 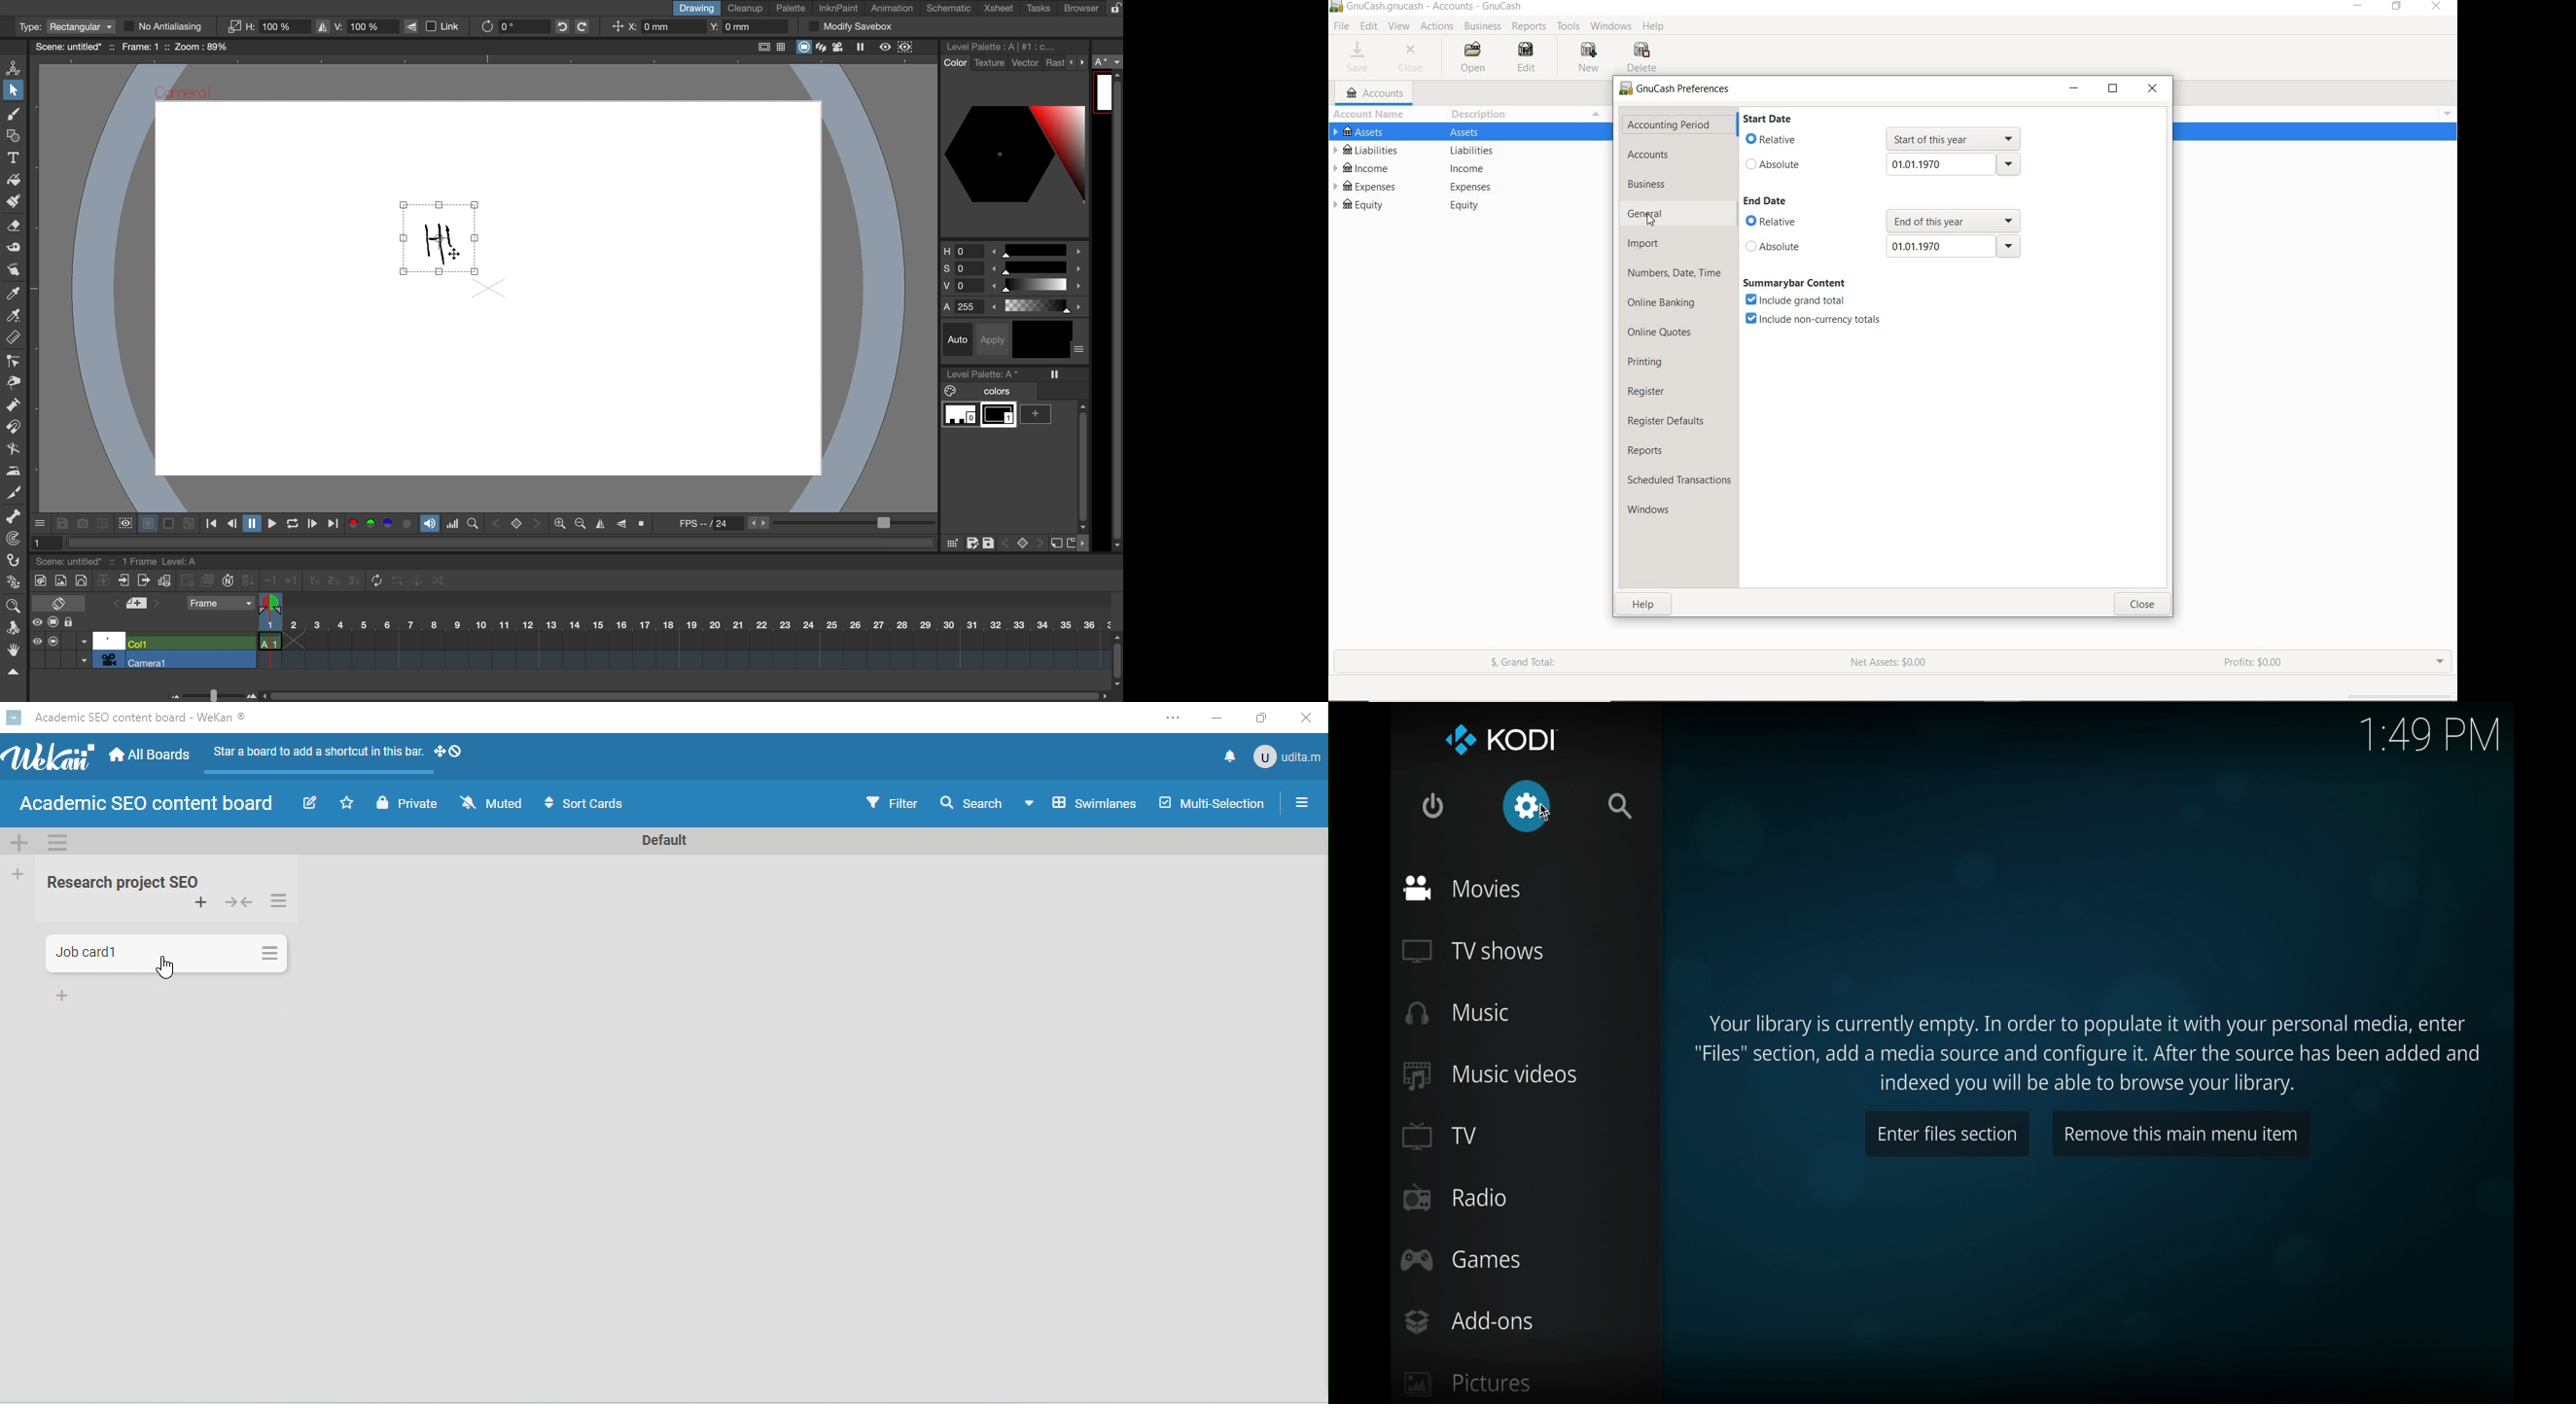 I want to click on SAVE, so click(x=1361, y=56).